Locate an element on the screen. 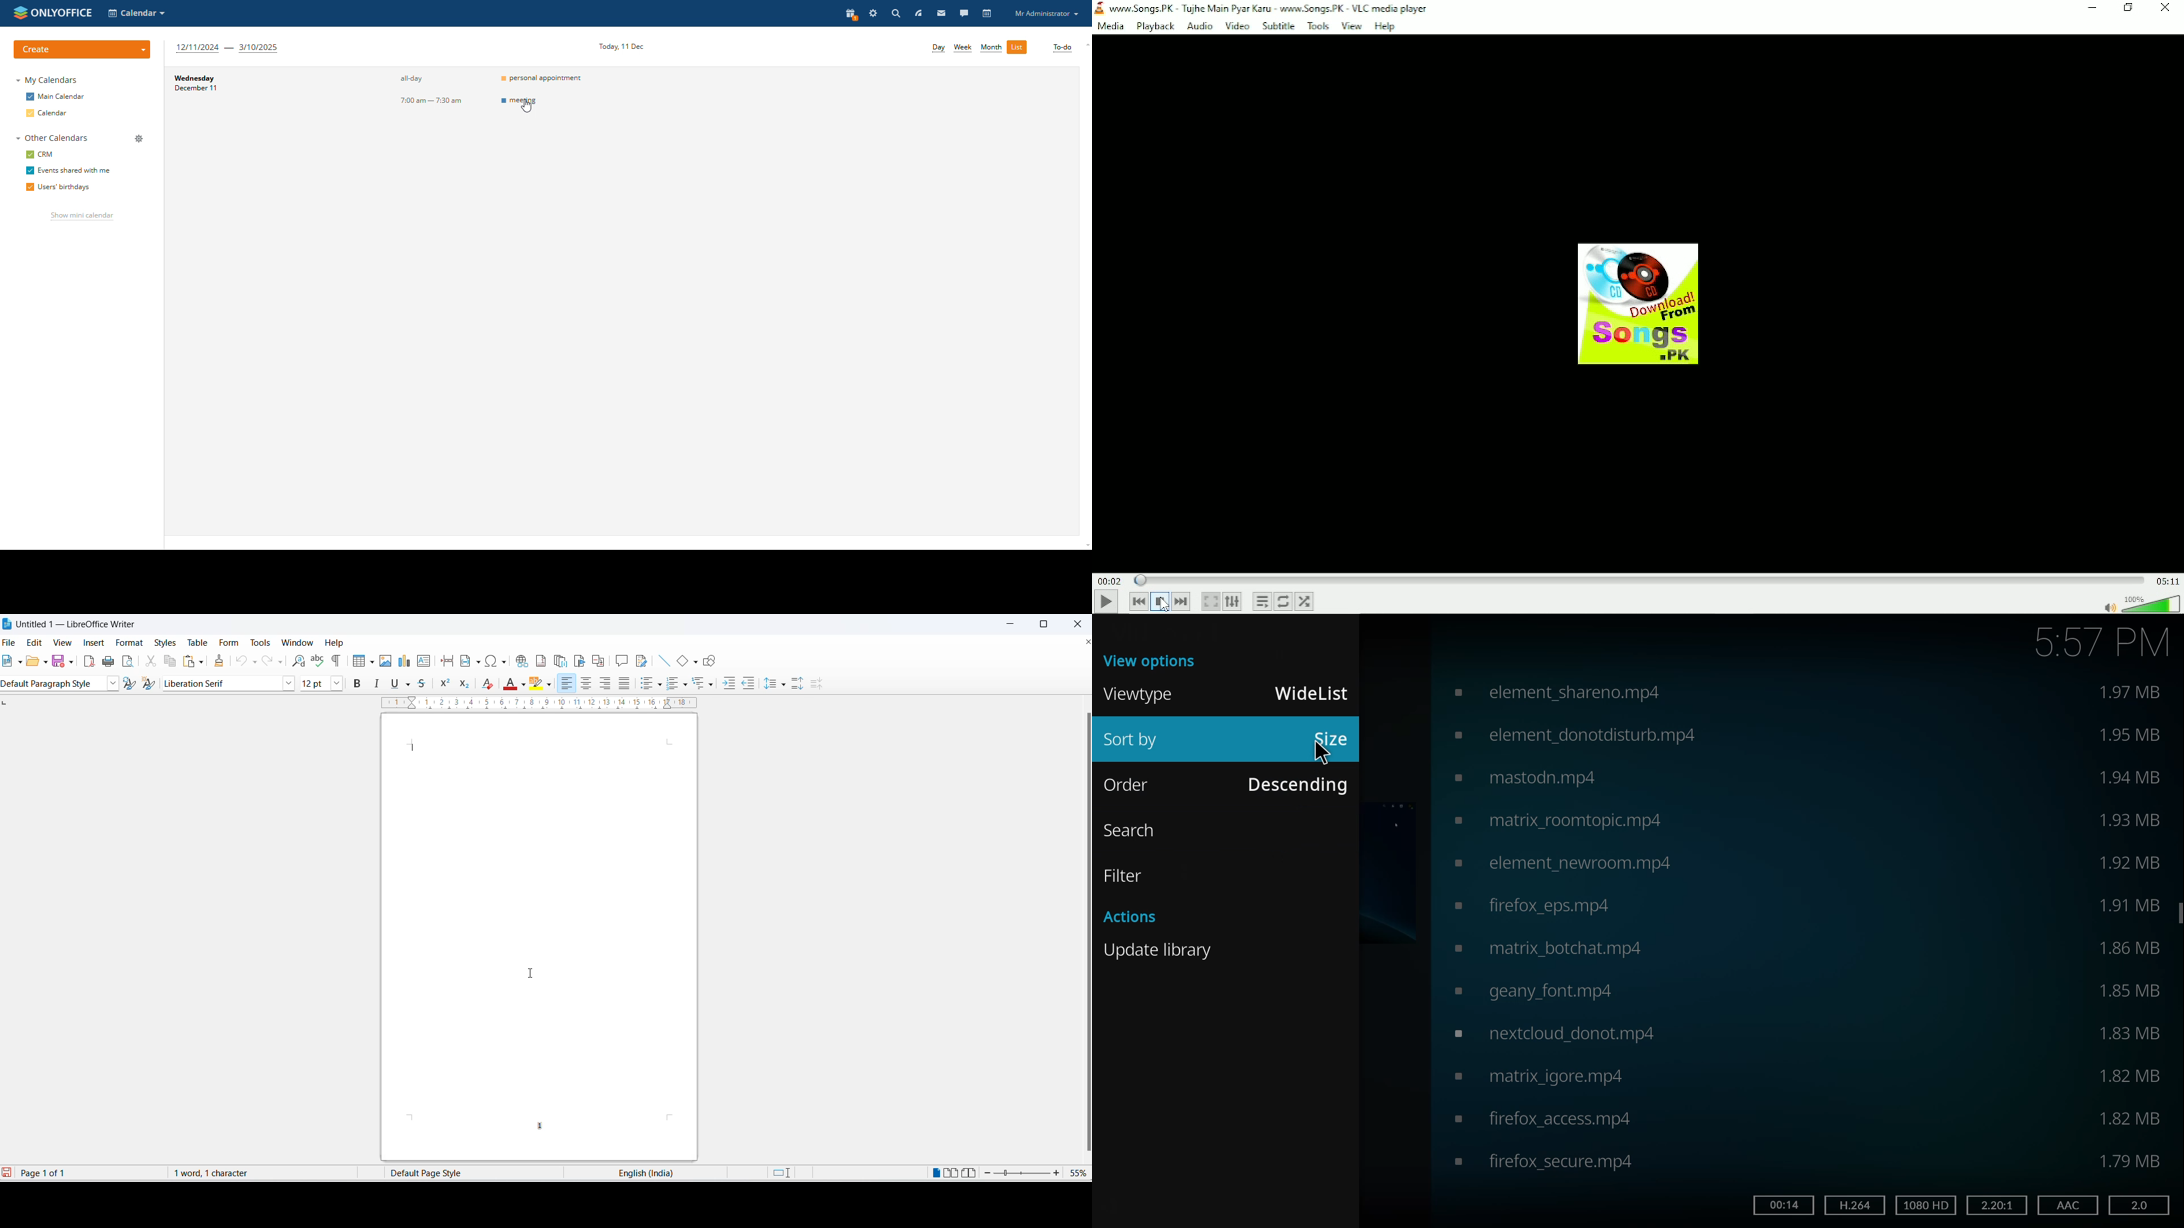  undo options is located at coordinates (255, 663).